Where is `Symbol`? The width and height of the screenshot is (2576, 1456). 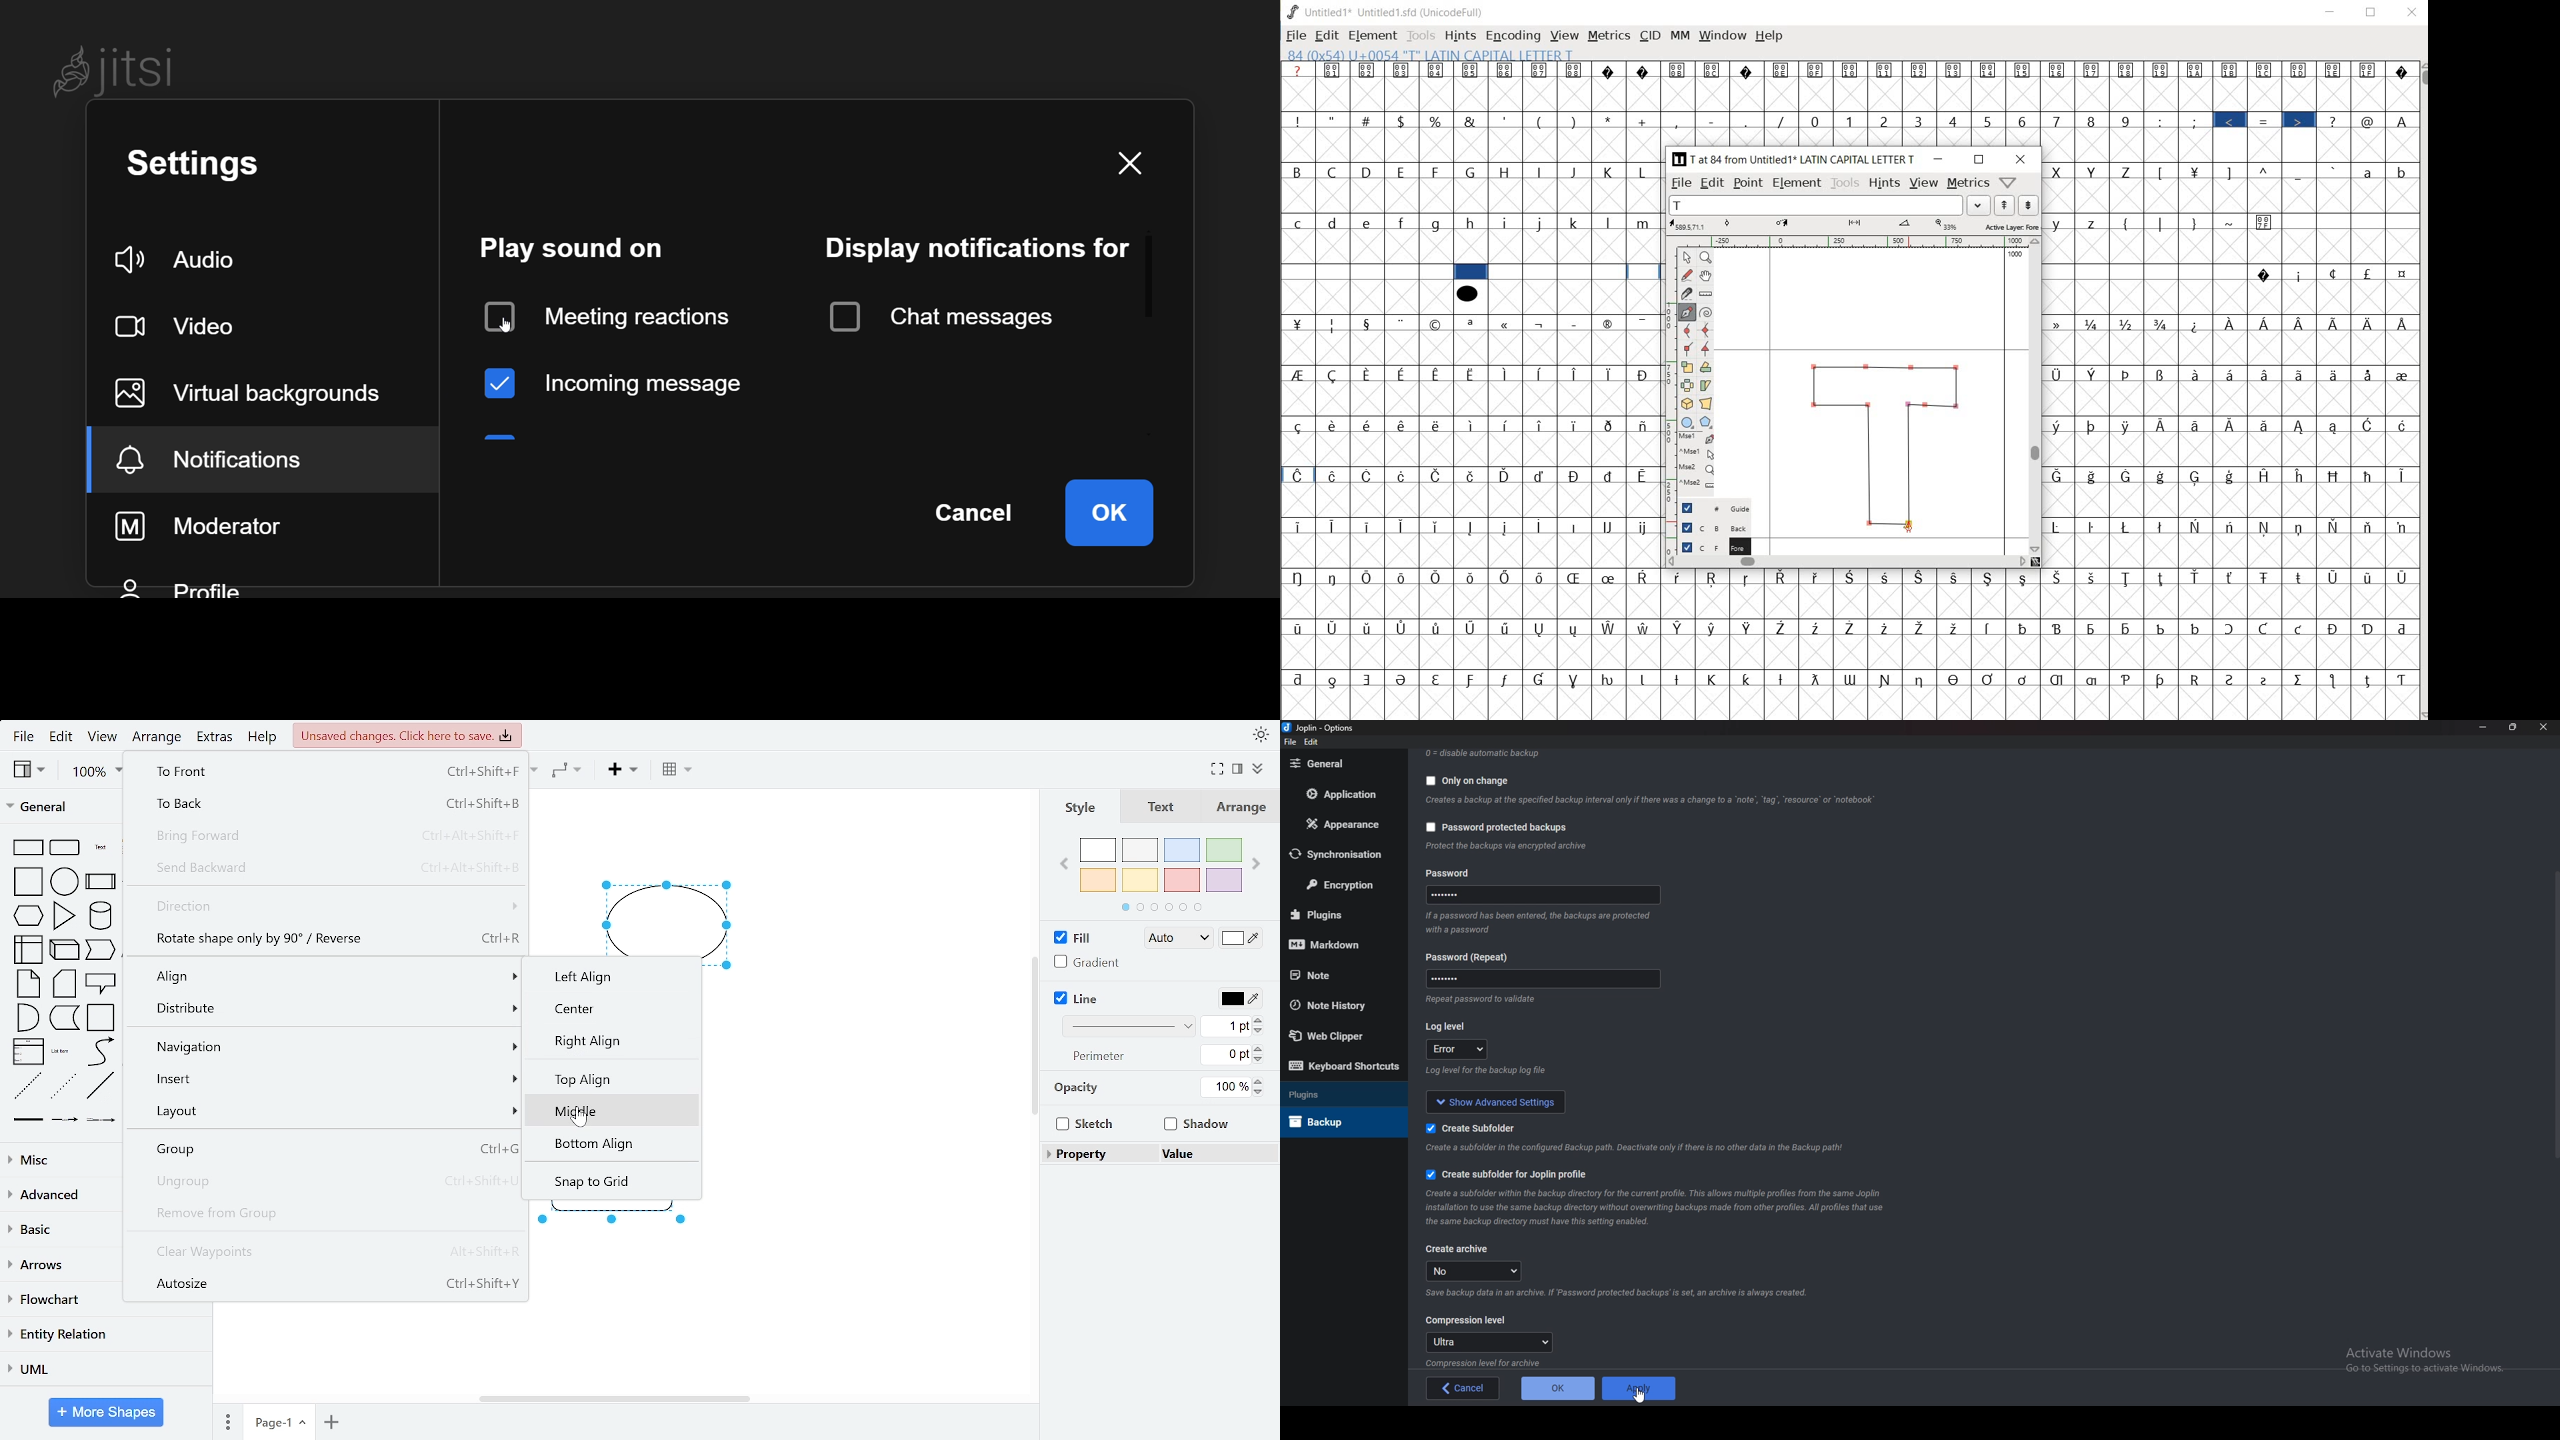
Symbol is located at coordinates (1748, 578).